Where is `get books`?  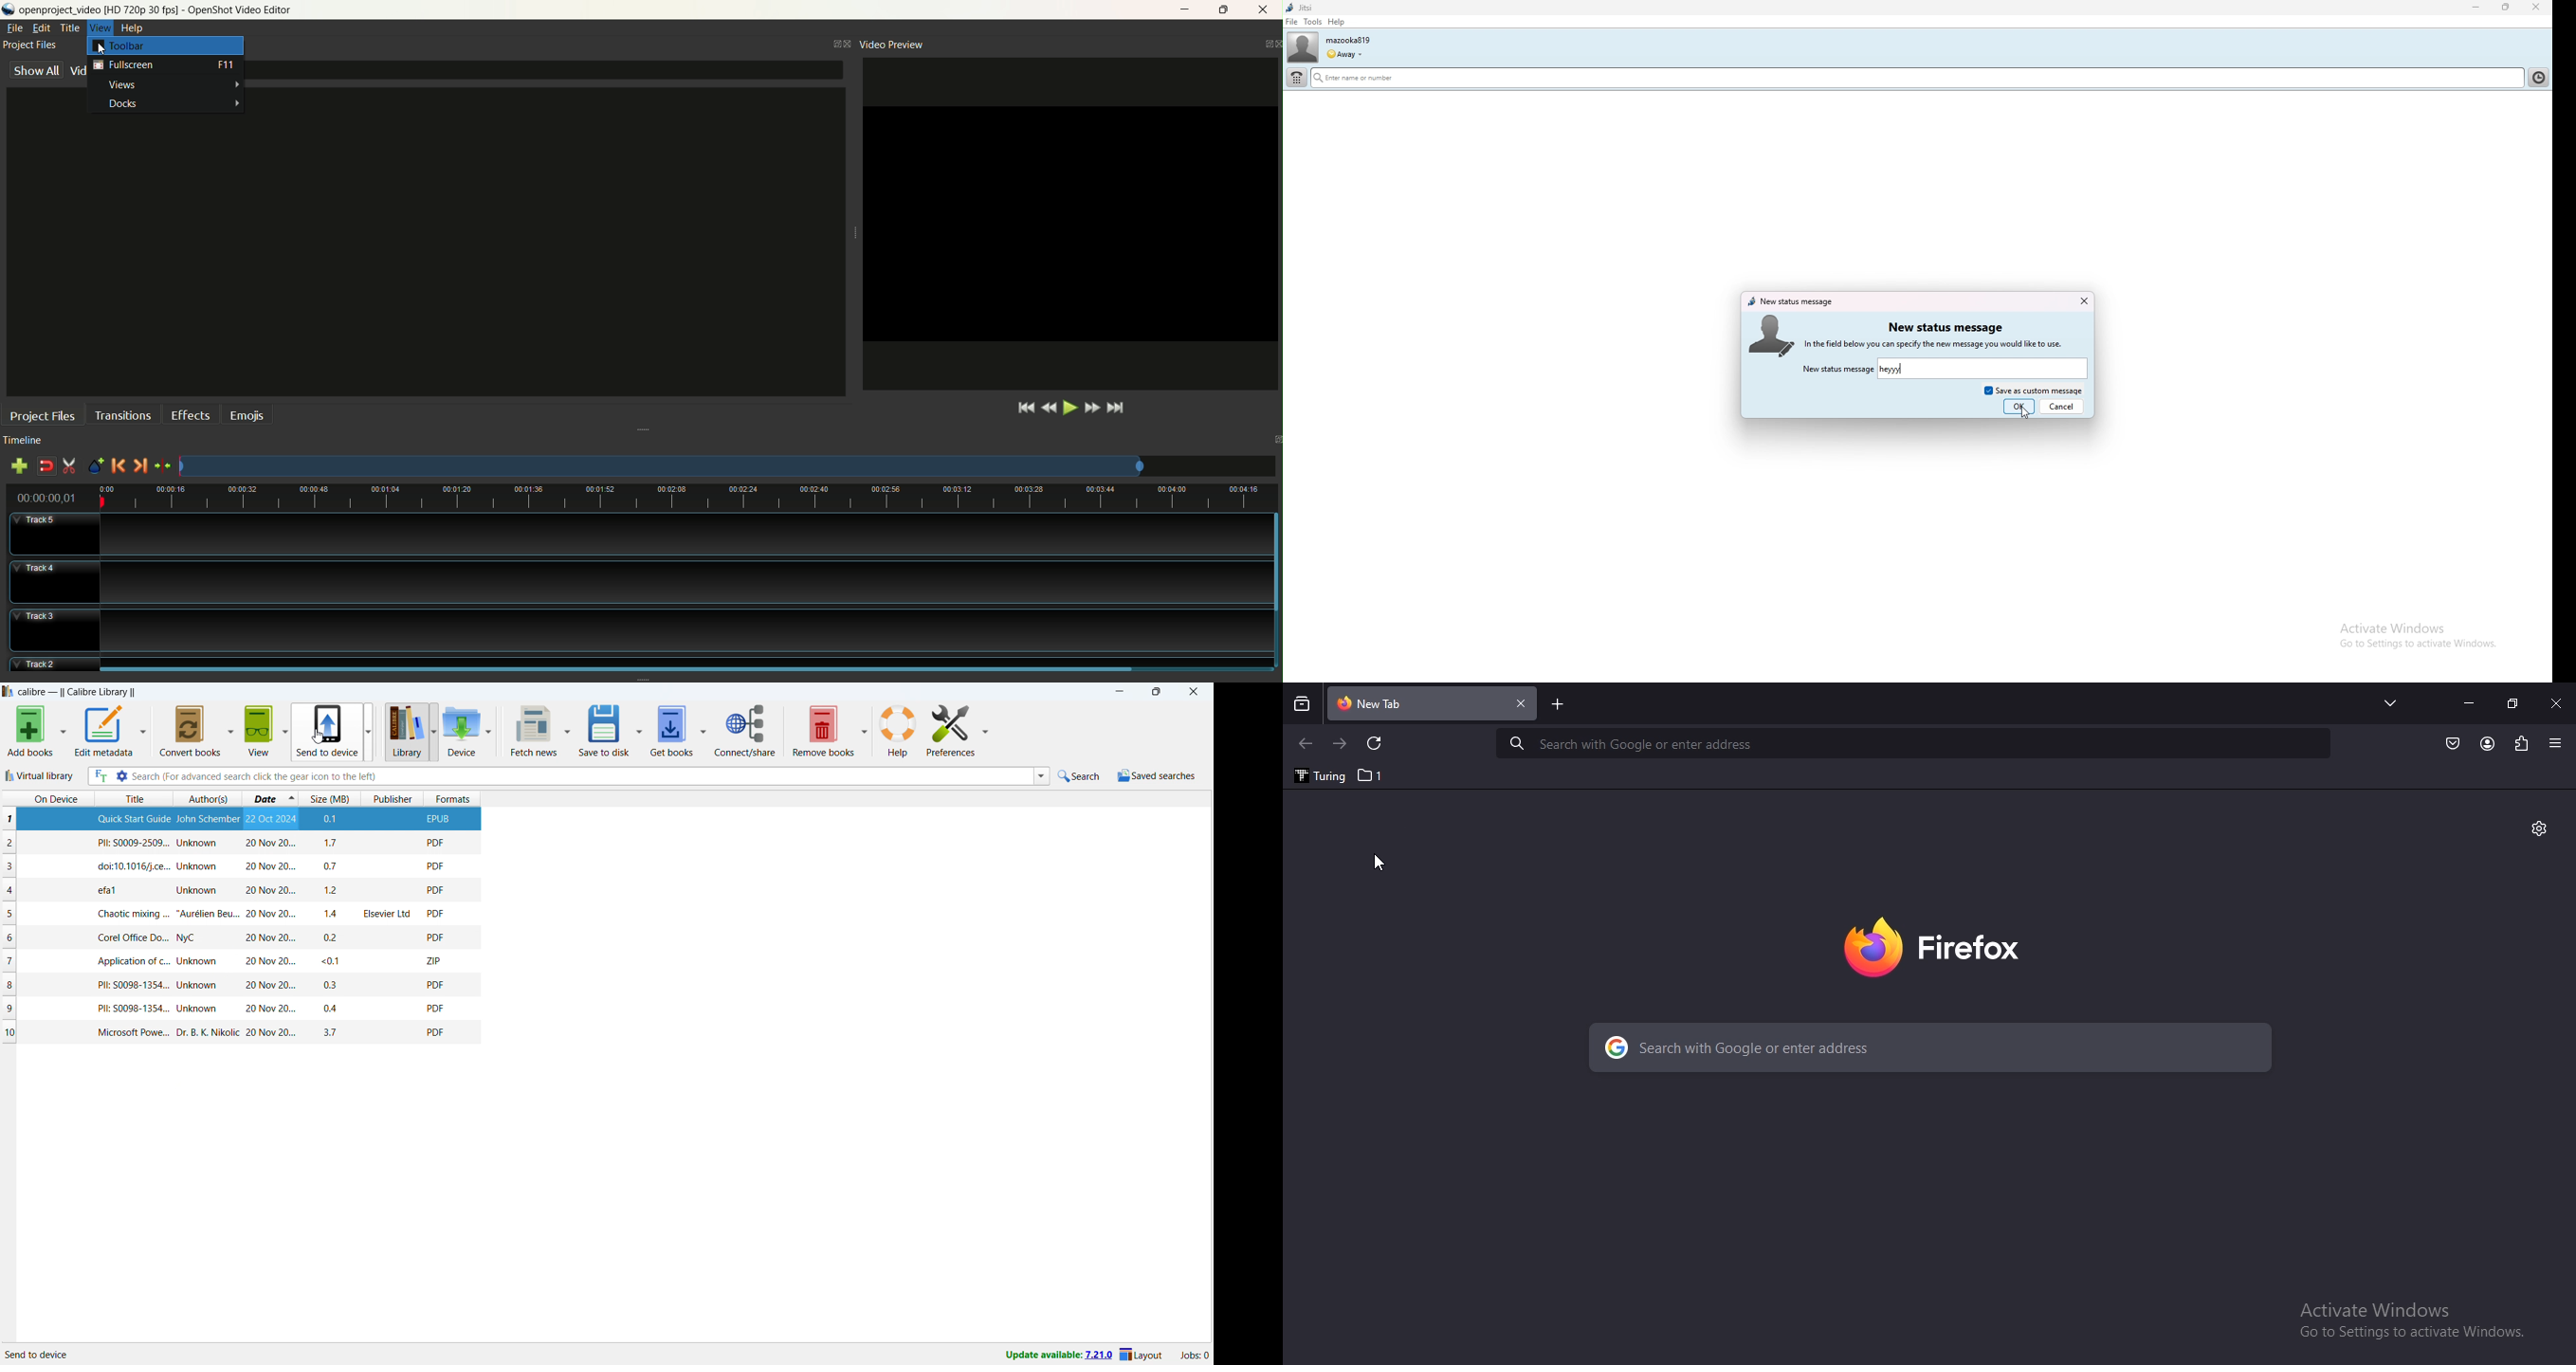
get books is located at coordinates (671, 731).